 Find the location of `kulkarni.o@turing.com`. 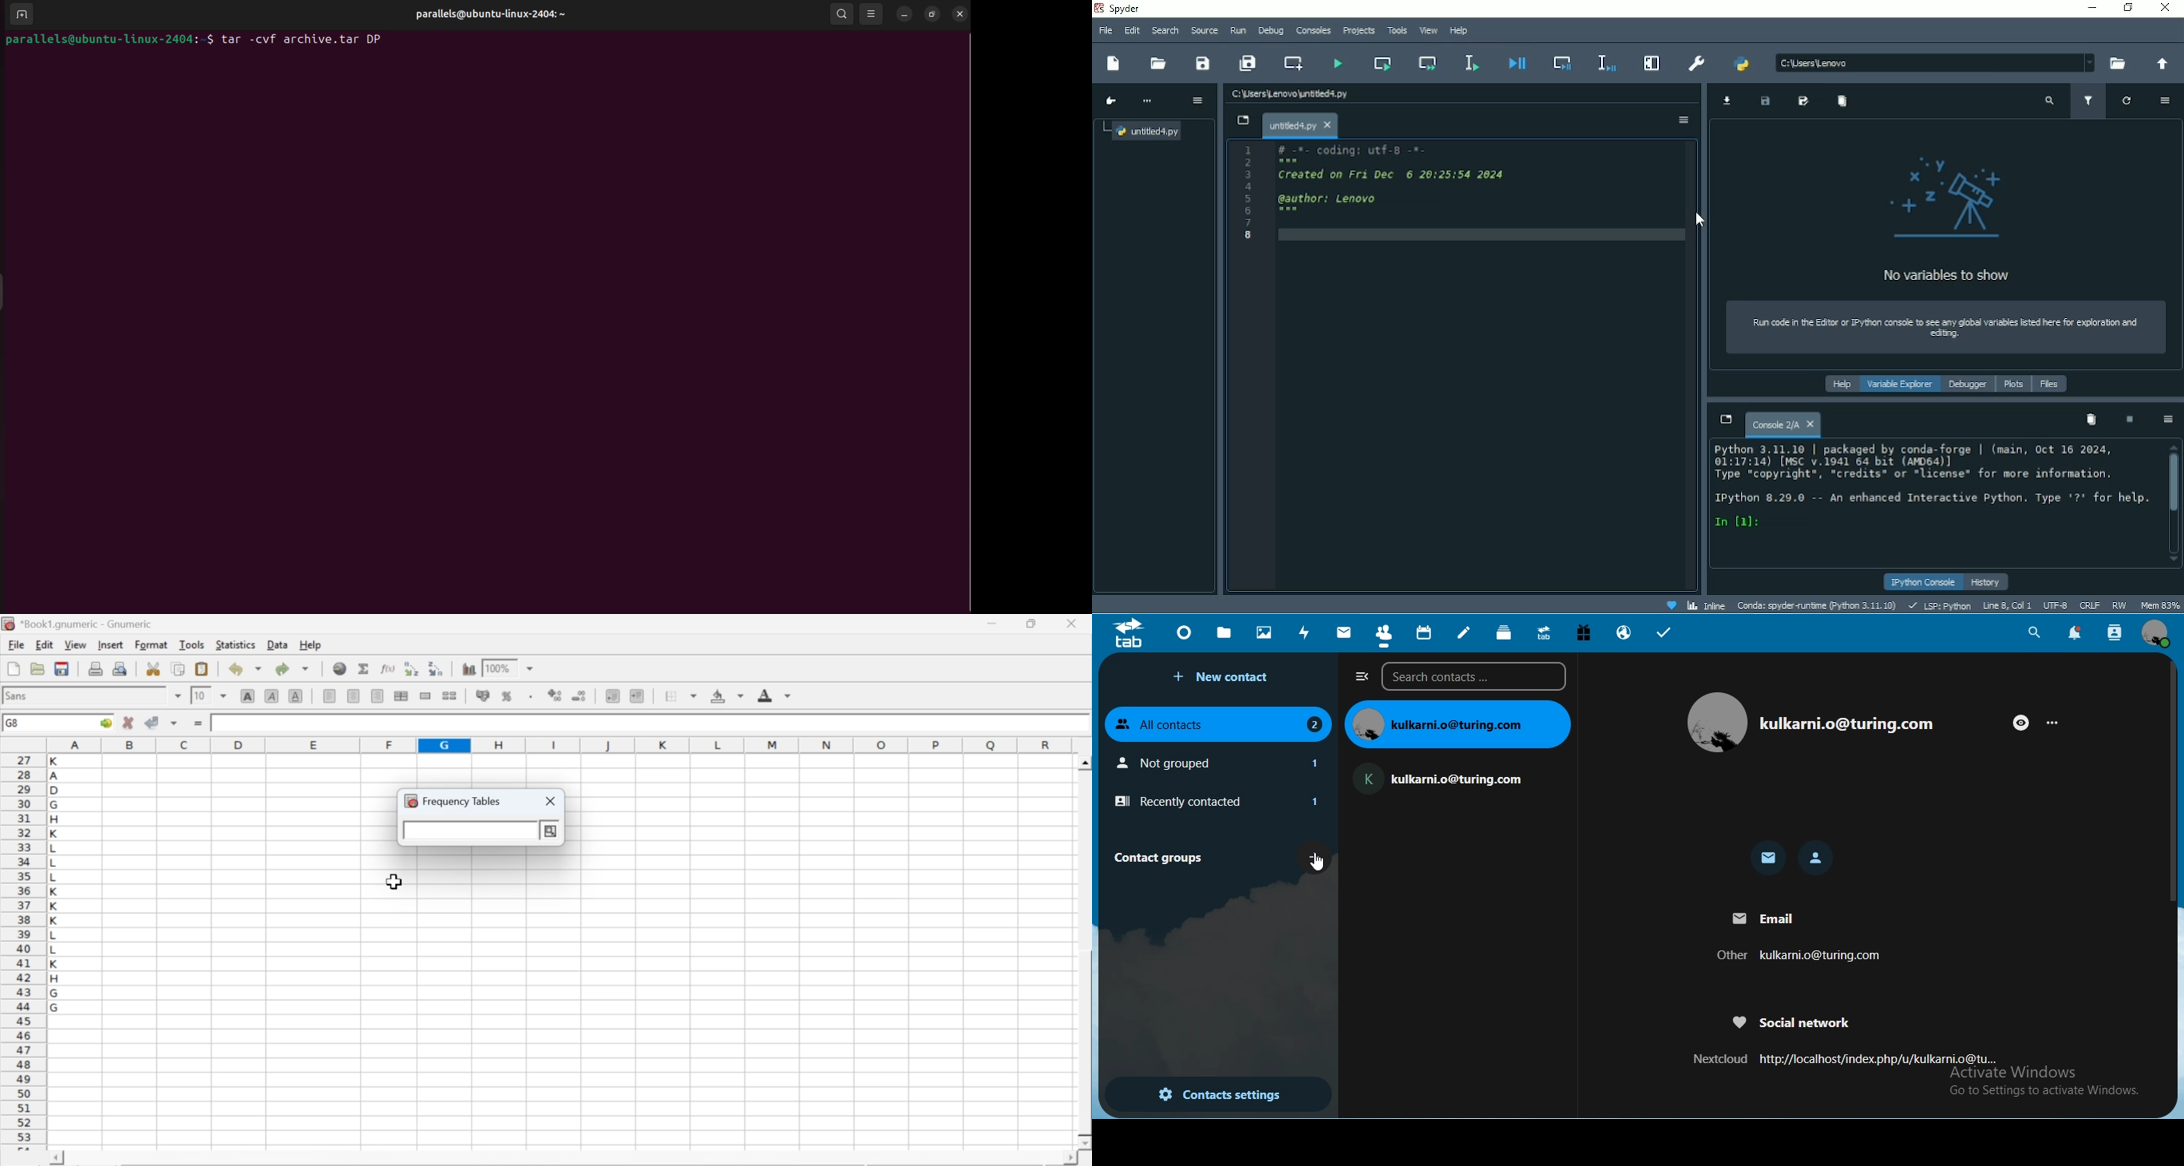

kulkarni.o@turing.com is located at coordinates (1443, 778).